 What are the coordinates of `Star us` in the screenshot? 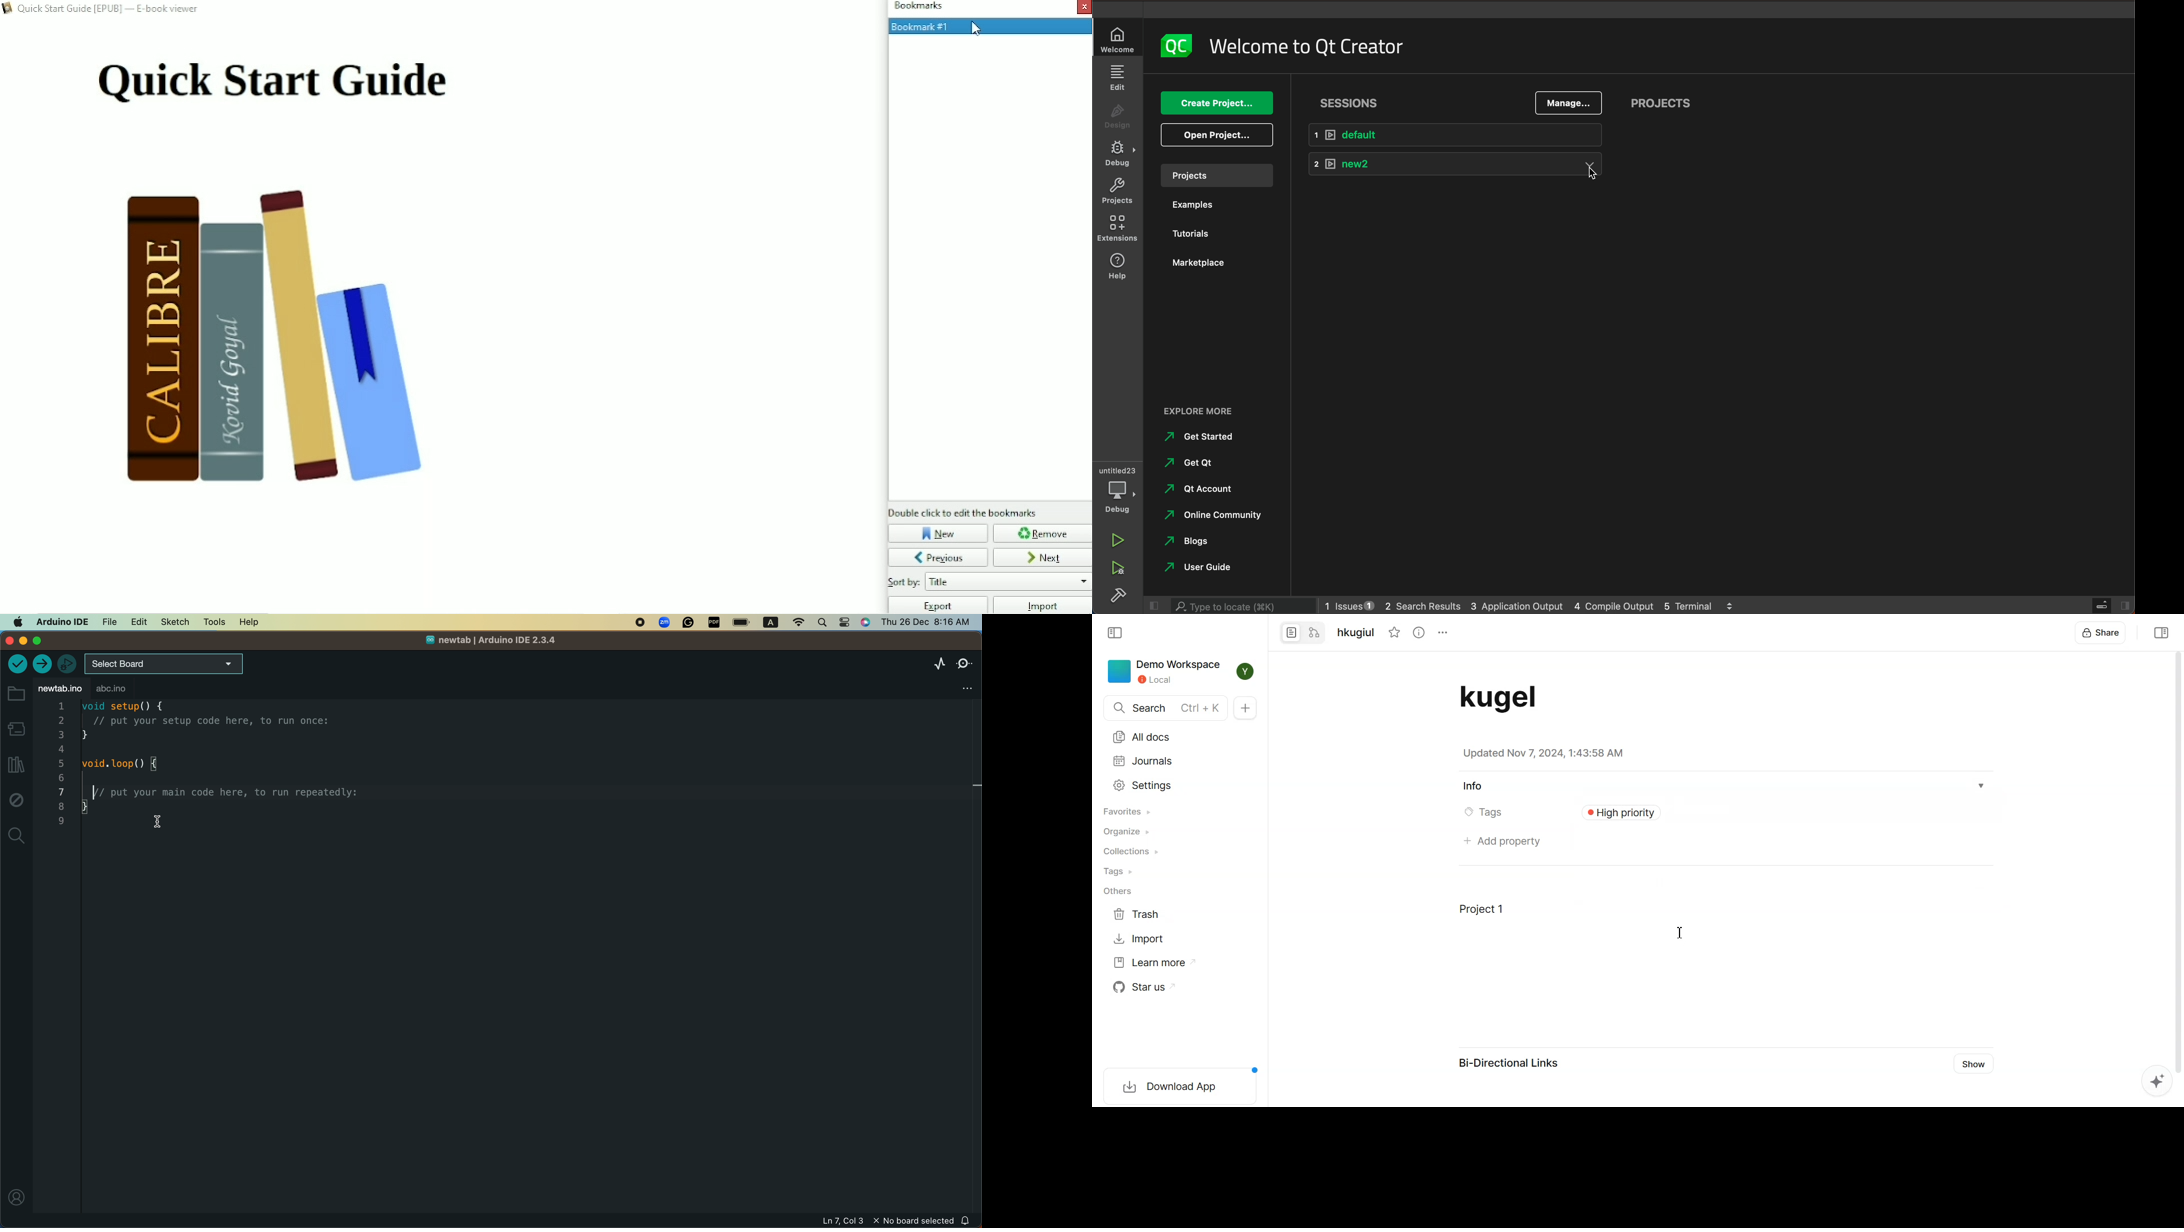 It's located at (1150, 987).